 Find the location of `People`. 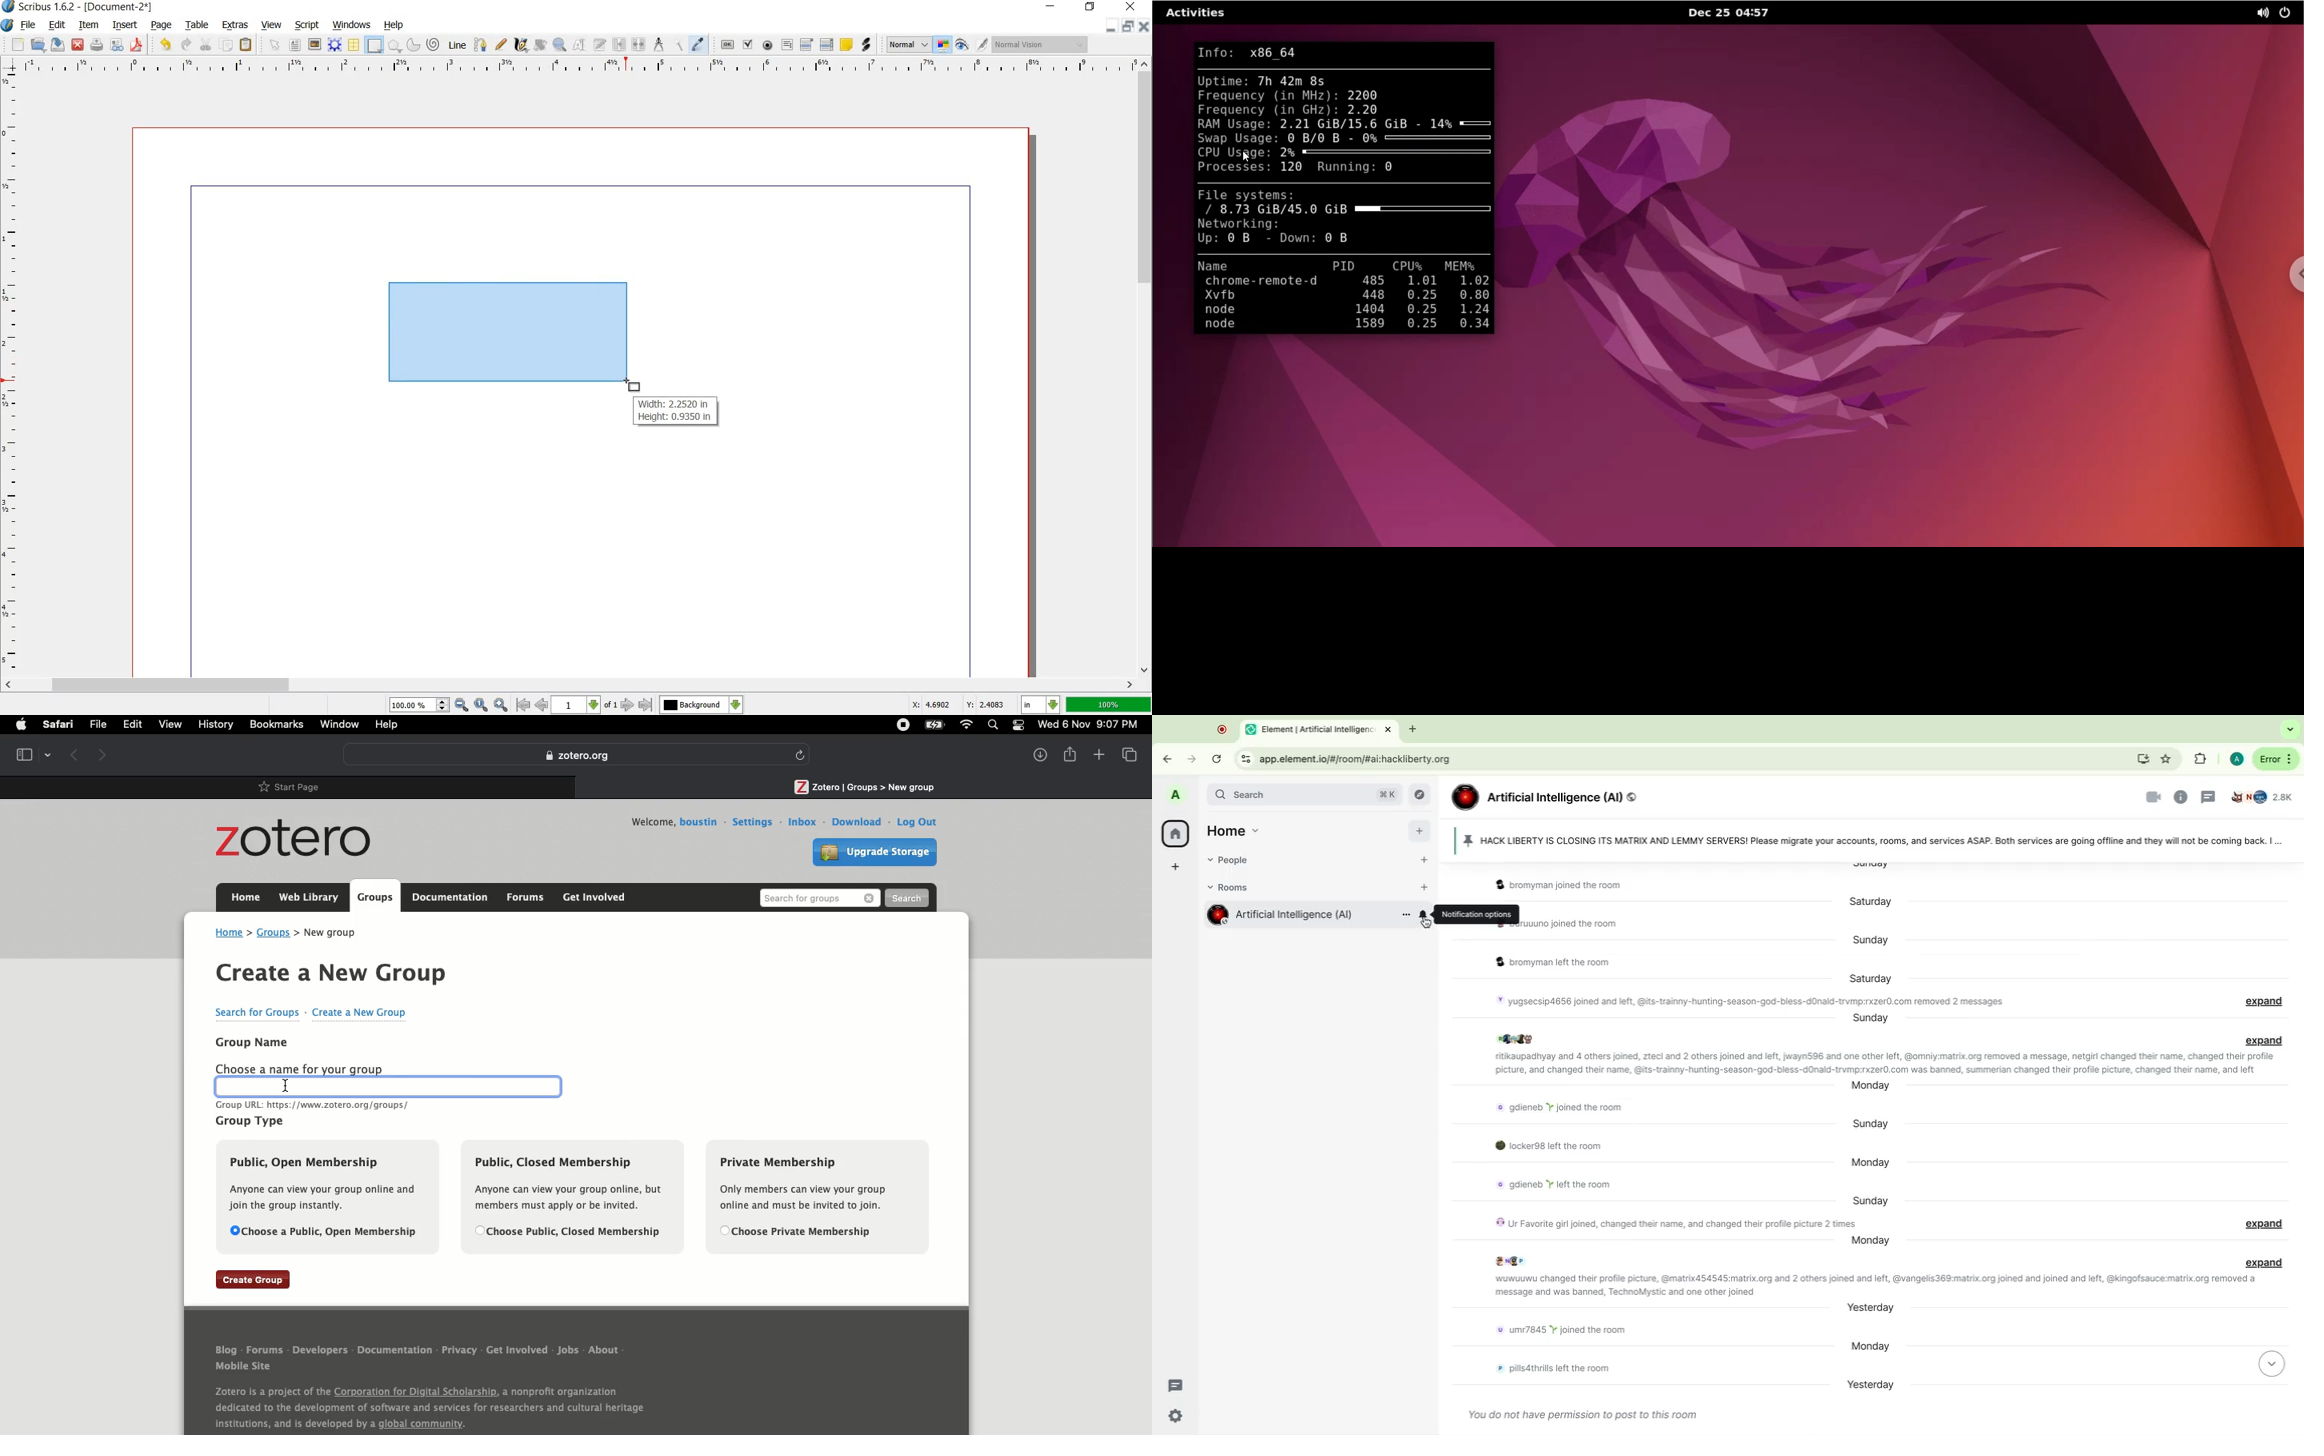

People is located at coordinates (2265, 799).